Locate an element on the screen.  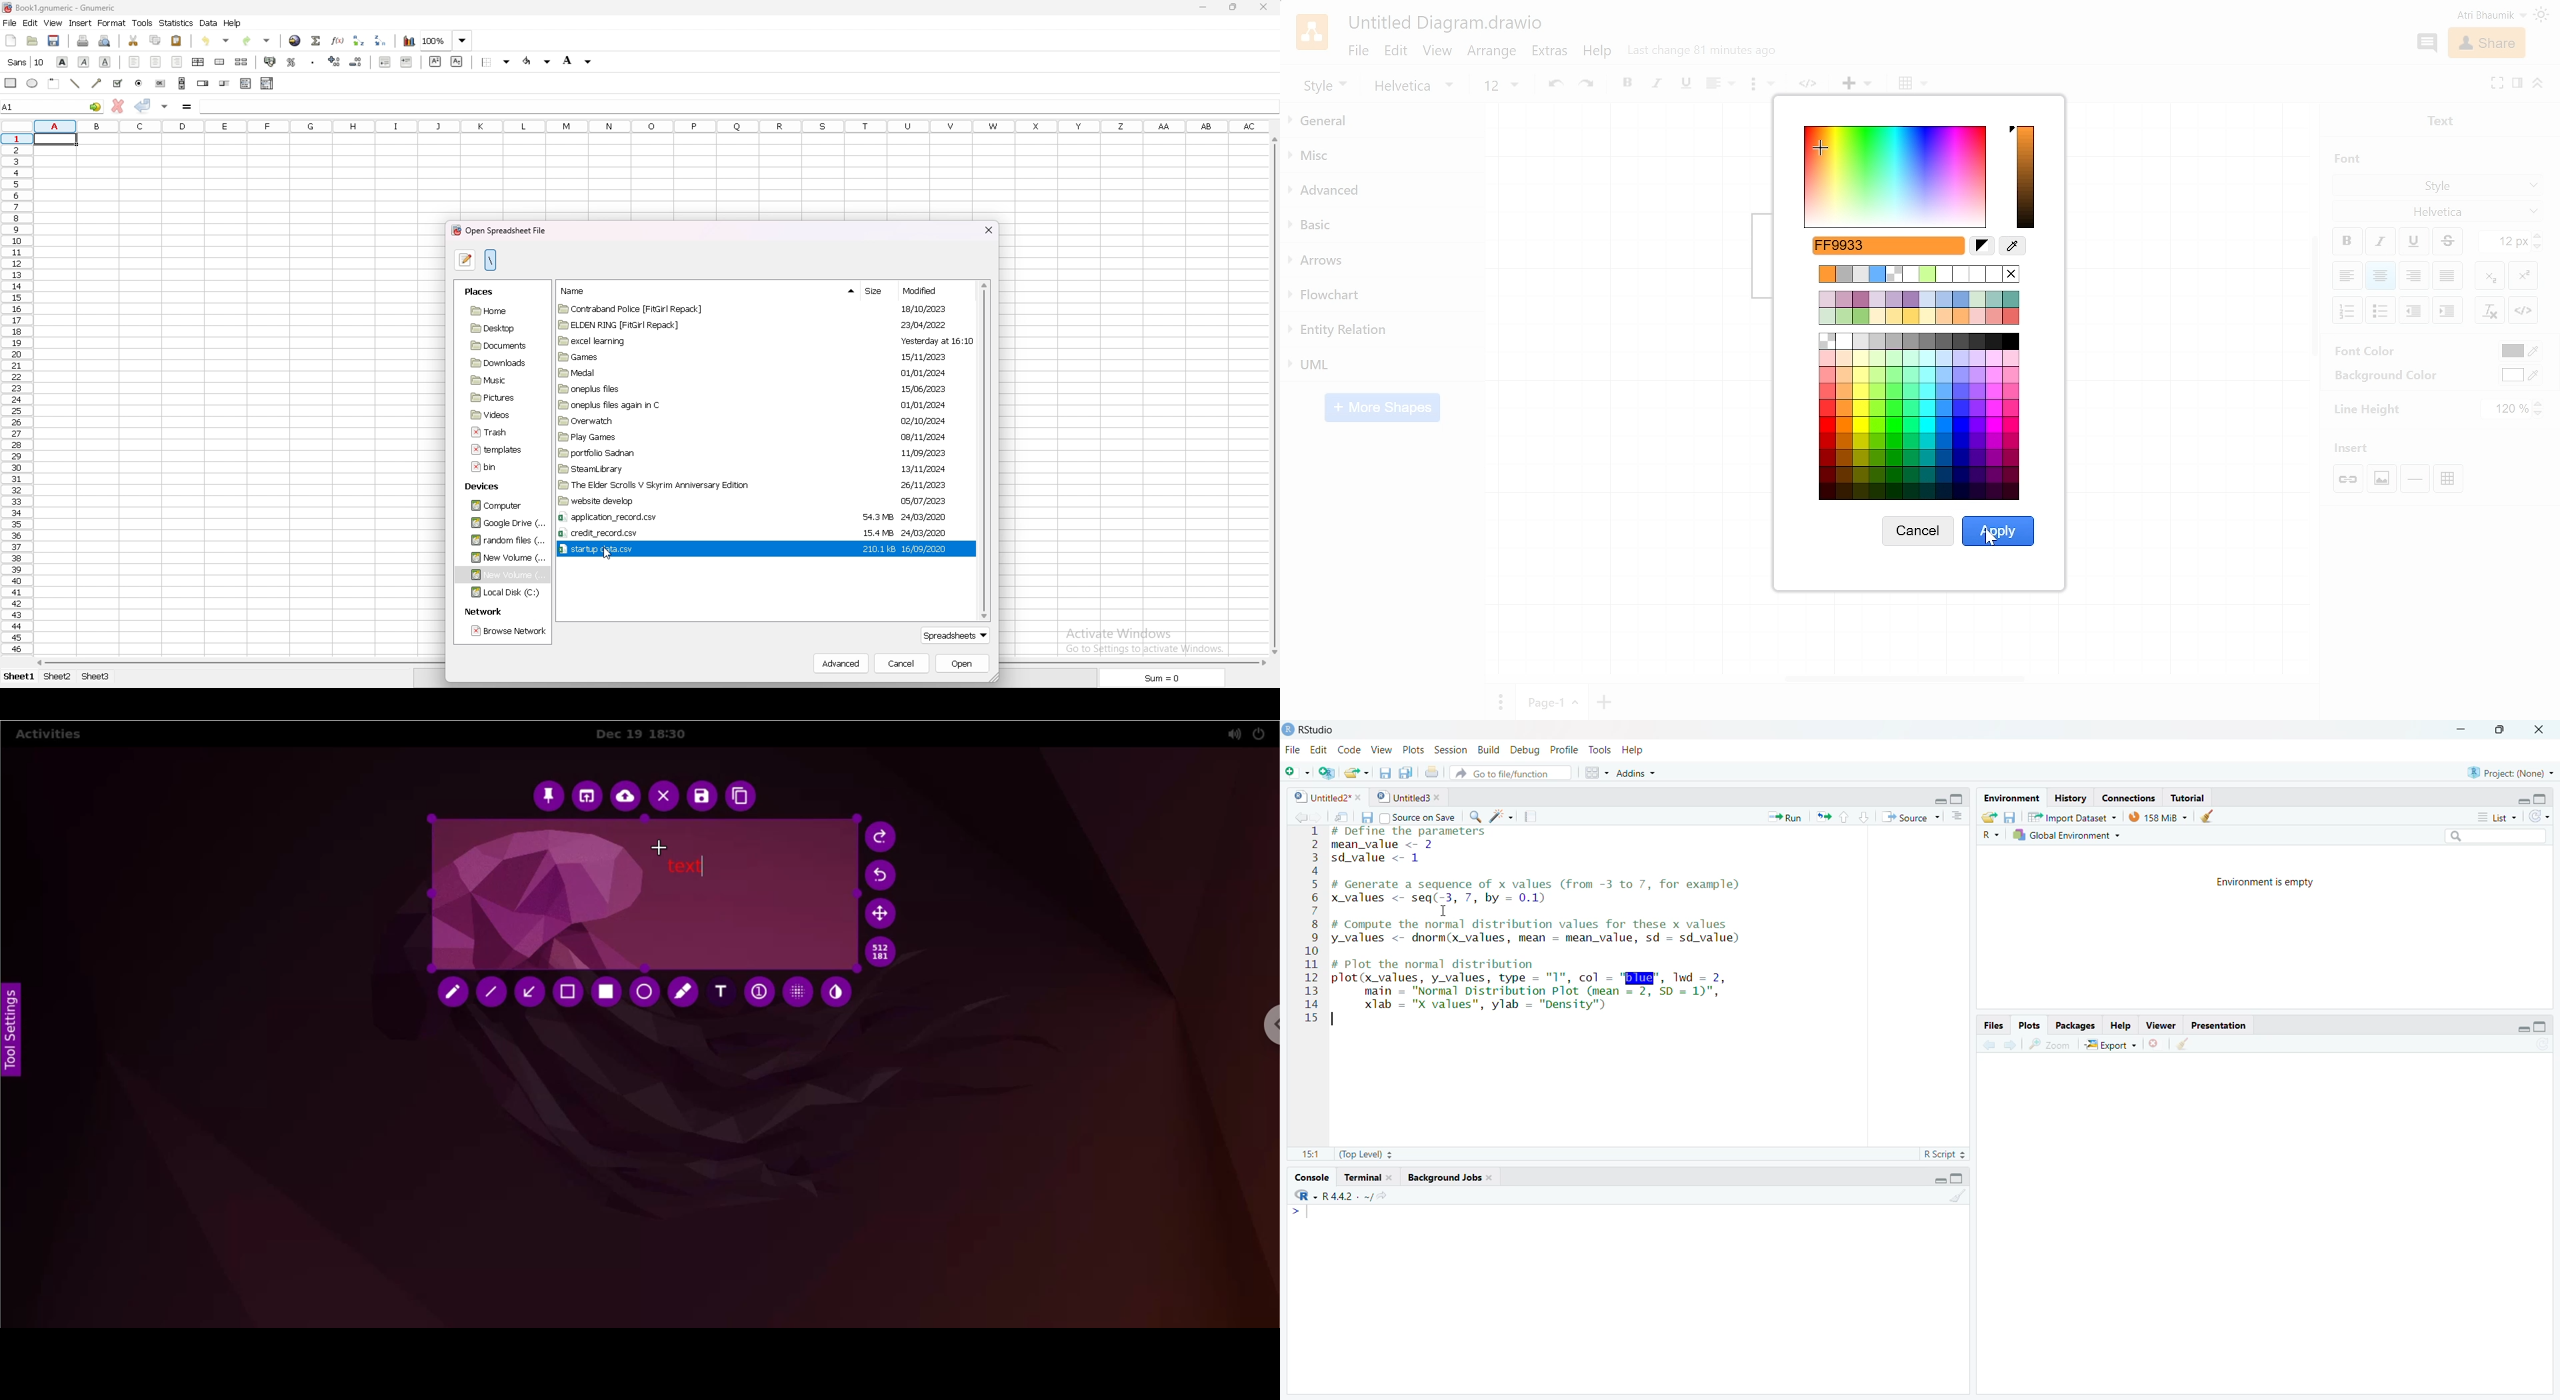
Connections is located at coordinates (2125, 797).